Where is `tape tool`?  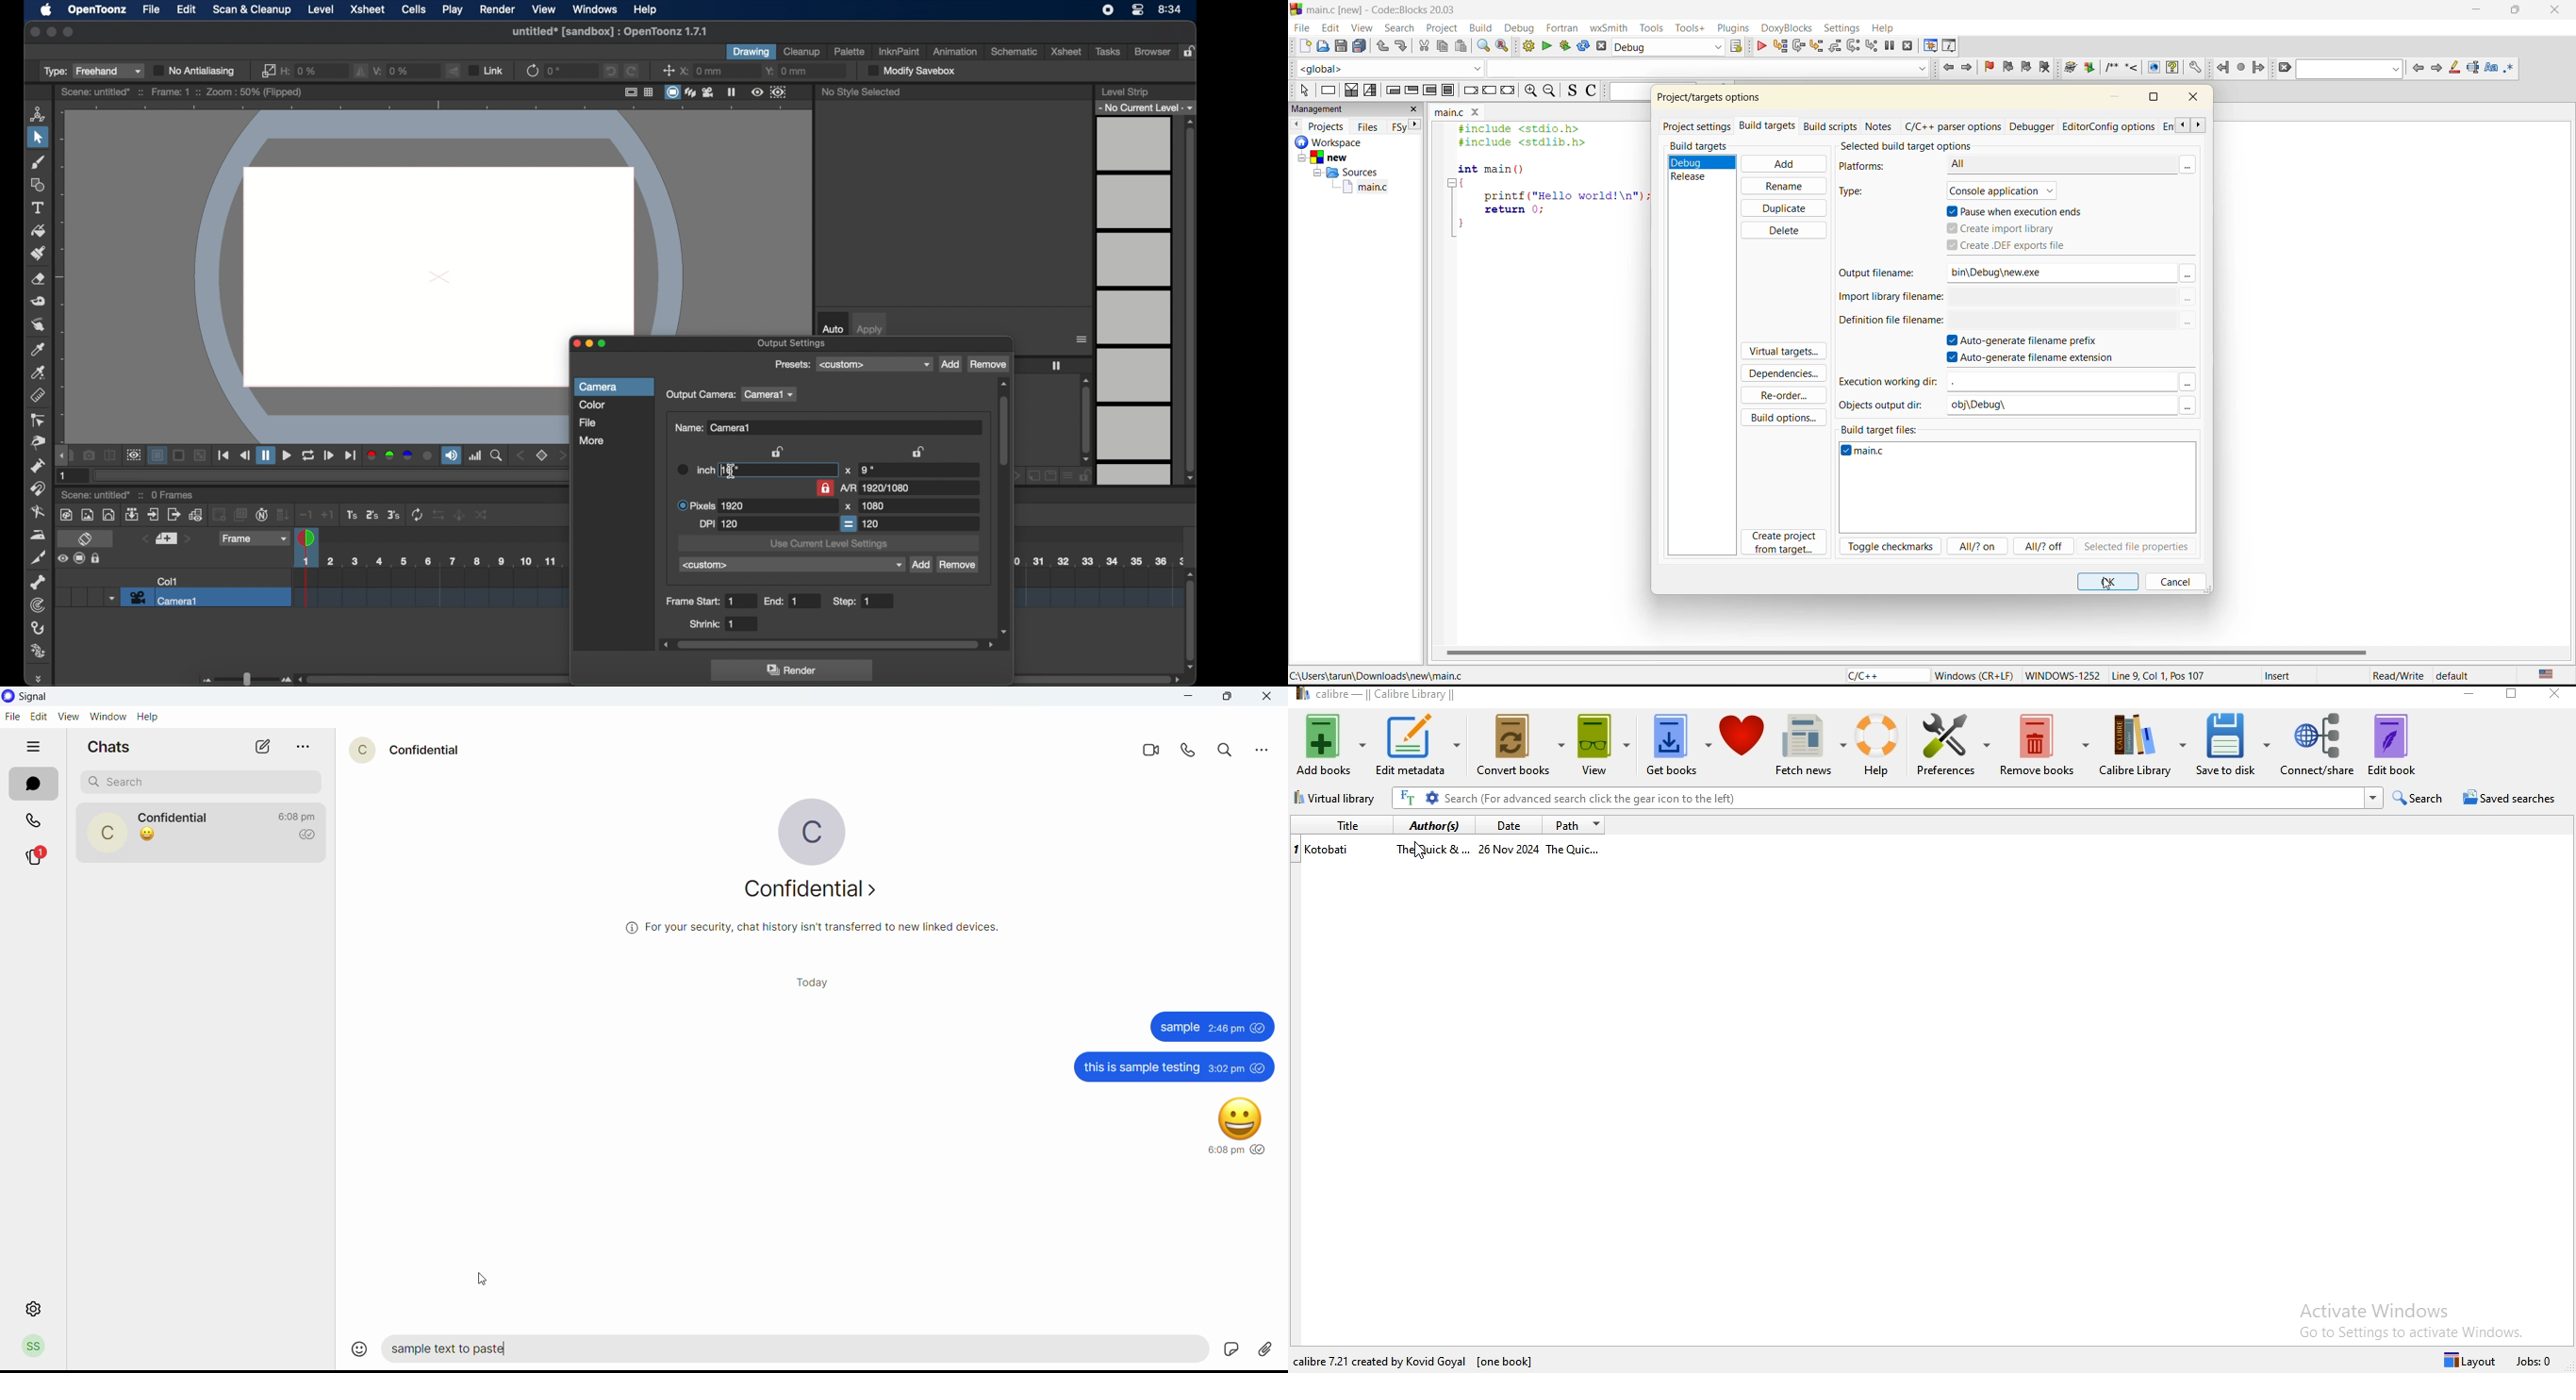
tape tool is located at coordinates (39, 301).